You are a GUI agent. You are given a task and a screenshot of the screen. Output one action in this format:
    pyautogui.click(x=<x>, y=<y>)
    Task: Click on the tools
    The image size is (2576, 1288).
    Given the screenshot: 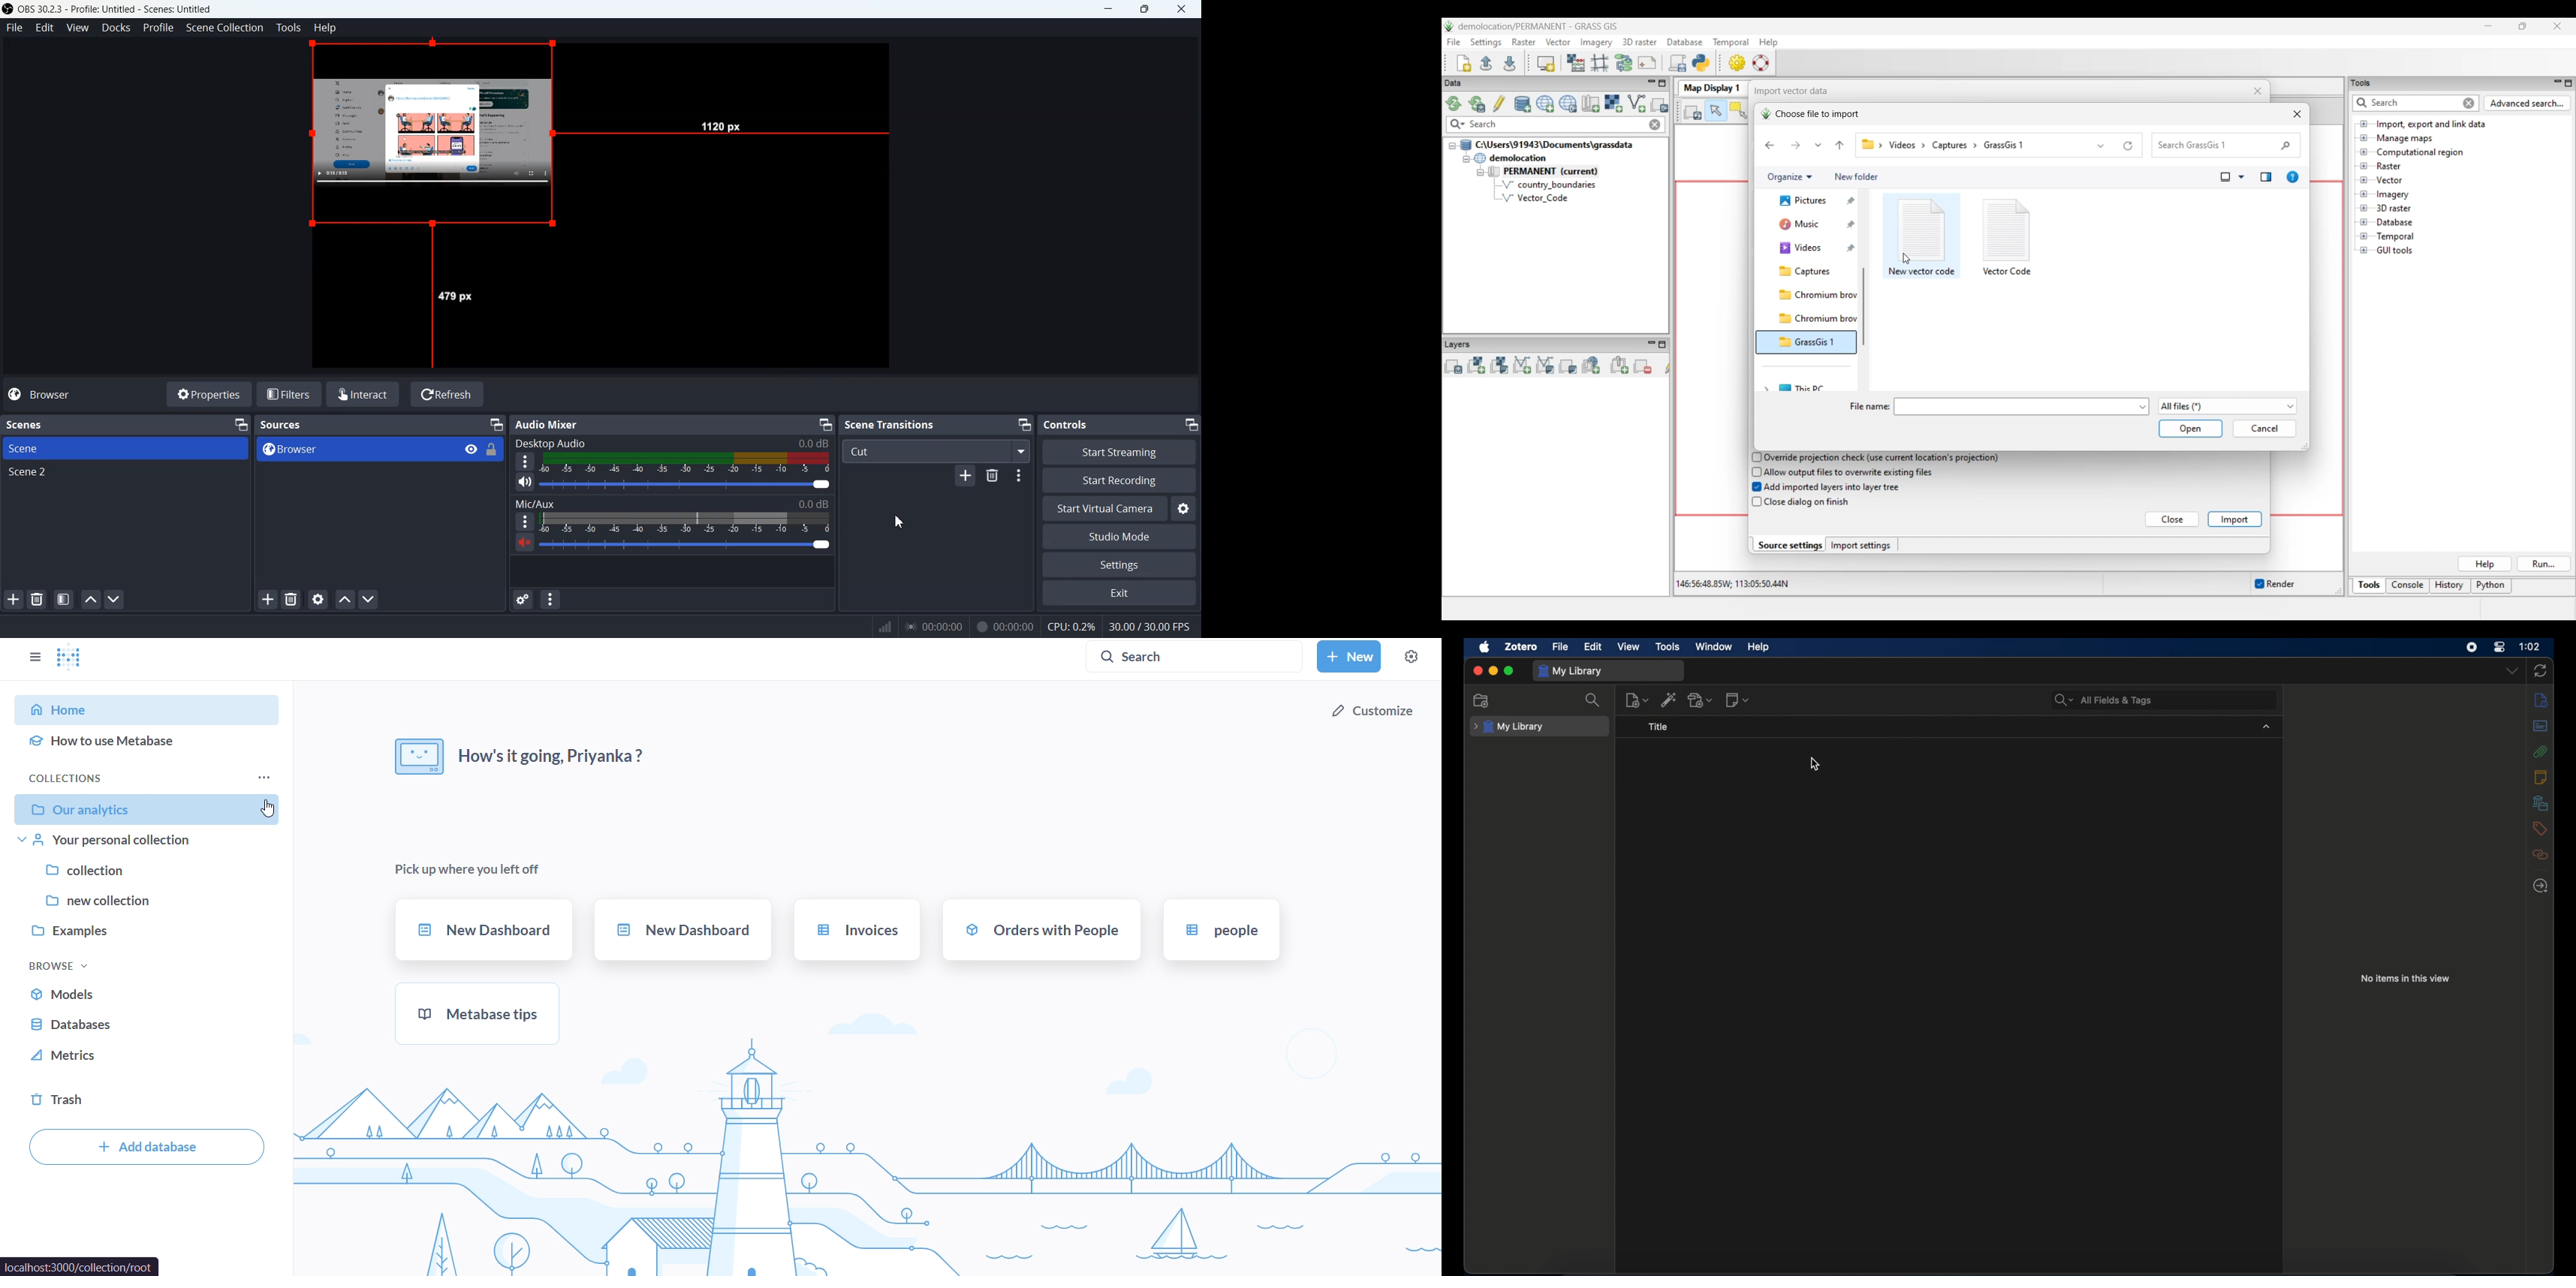 What is the action you would take?
    pyautogui.click(x=1668, y=646)
    